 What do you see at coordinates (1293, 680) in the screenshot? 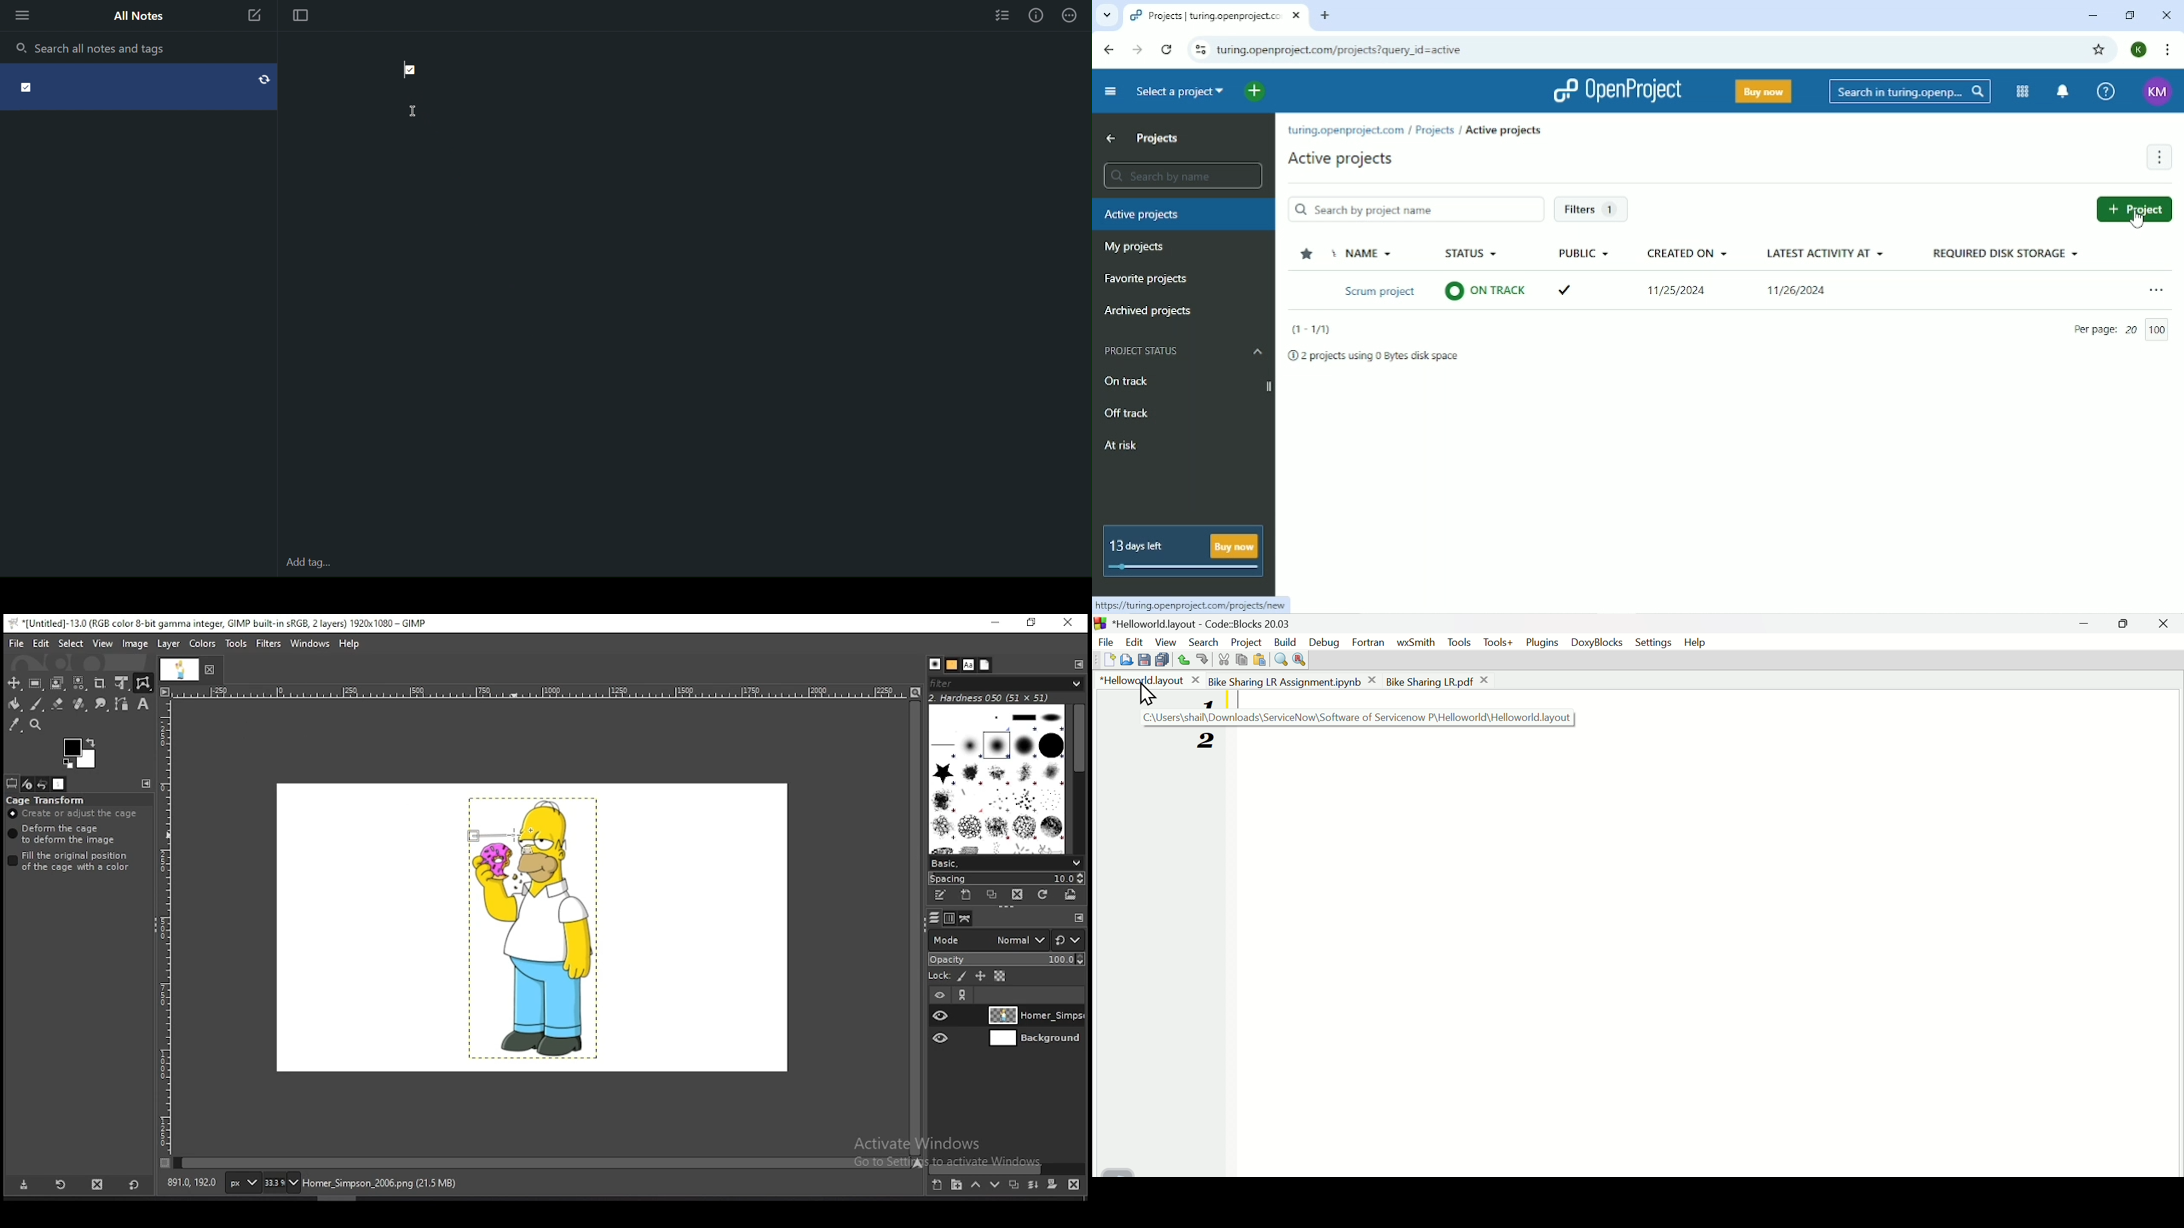
I see `Bike sharing Lrassignment.Ipynb` at bounding box center [1293, 680].